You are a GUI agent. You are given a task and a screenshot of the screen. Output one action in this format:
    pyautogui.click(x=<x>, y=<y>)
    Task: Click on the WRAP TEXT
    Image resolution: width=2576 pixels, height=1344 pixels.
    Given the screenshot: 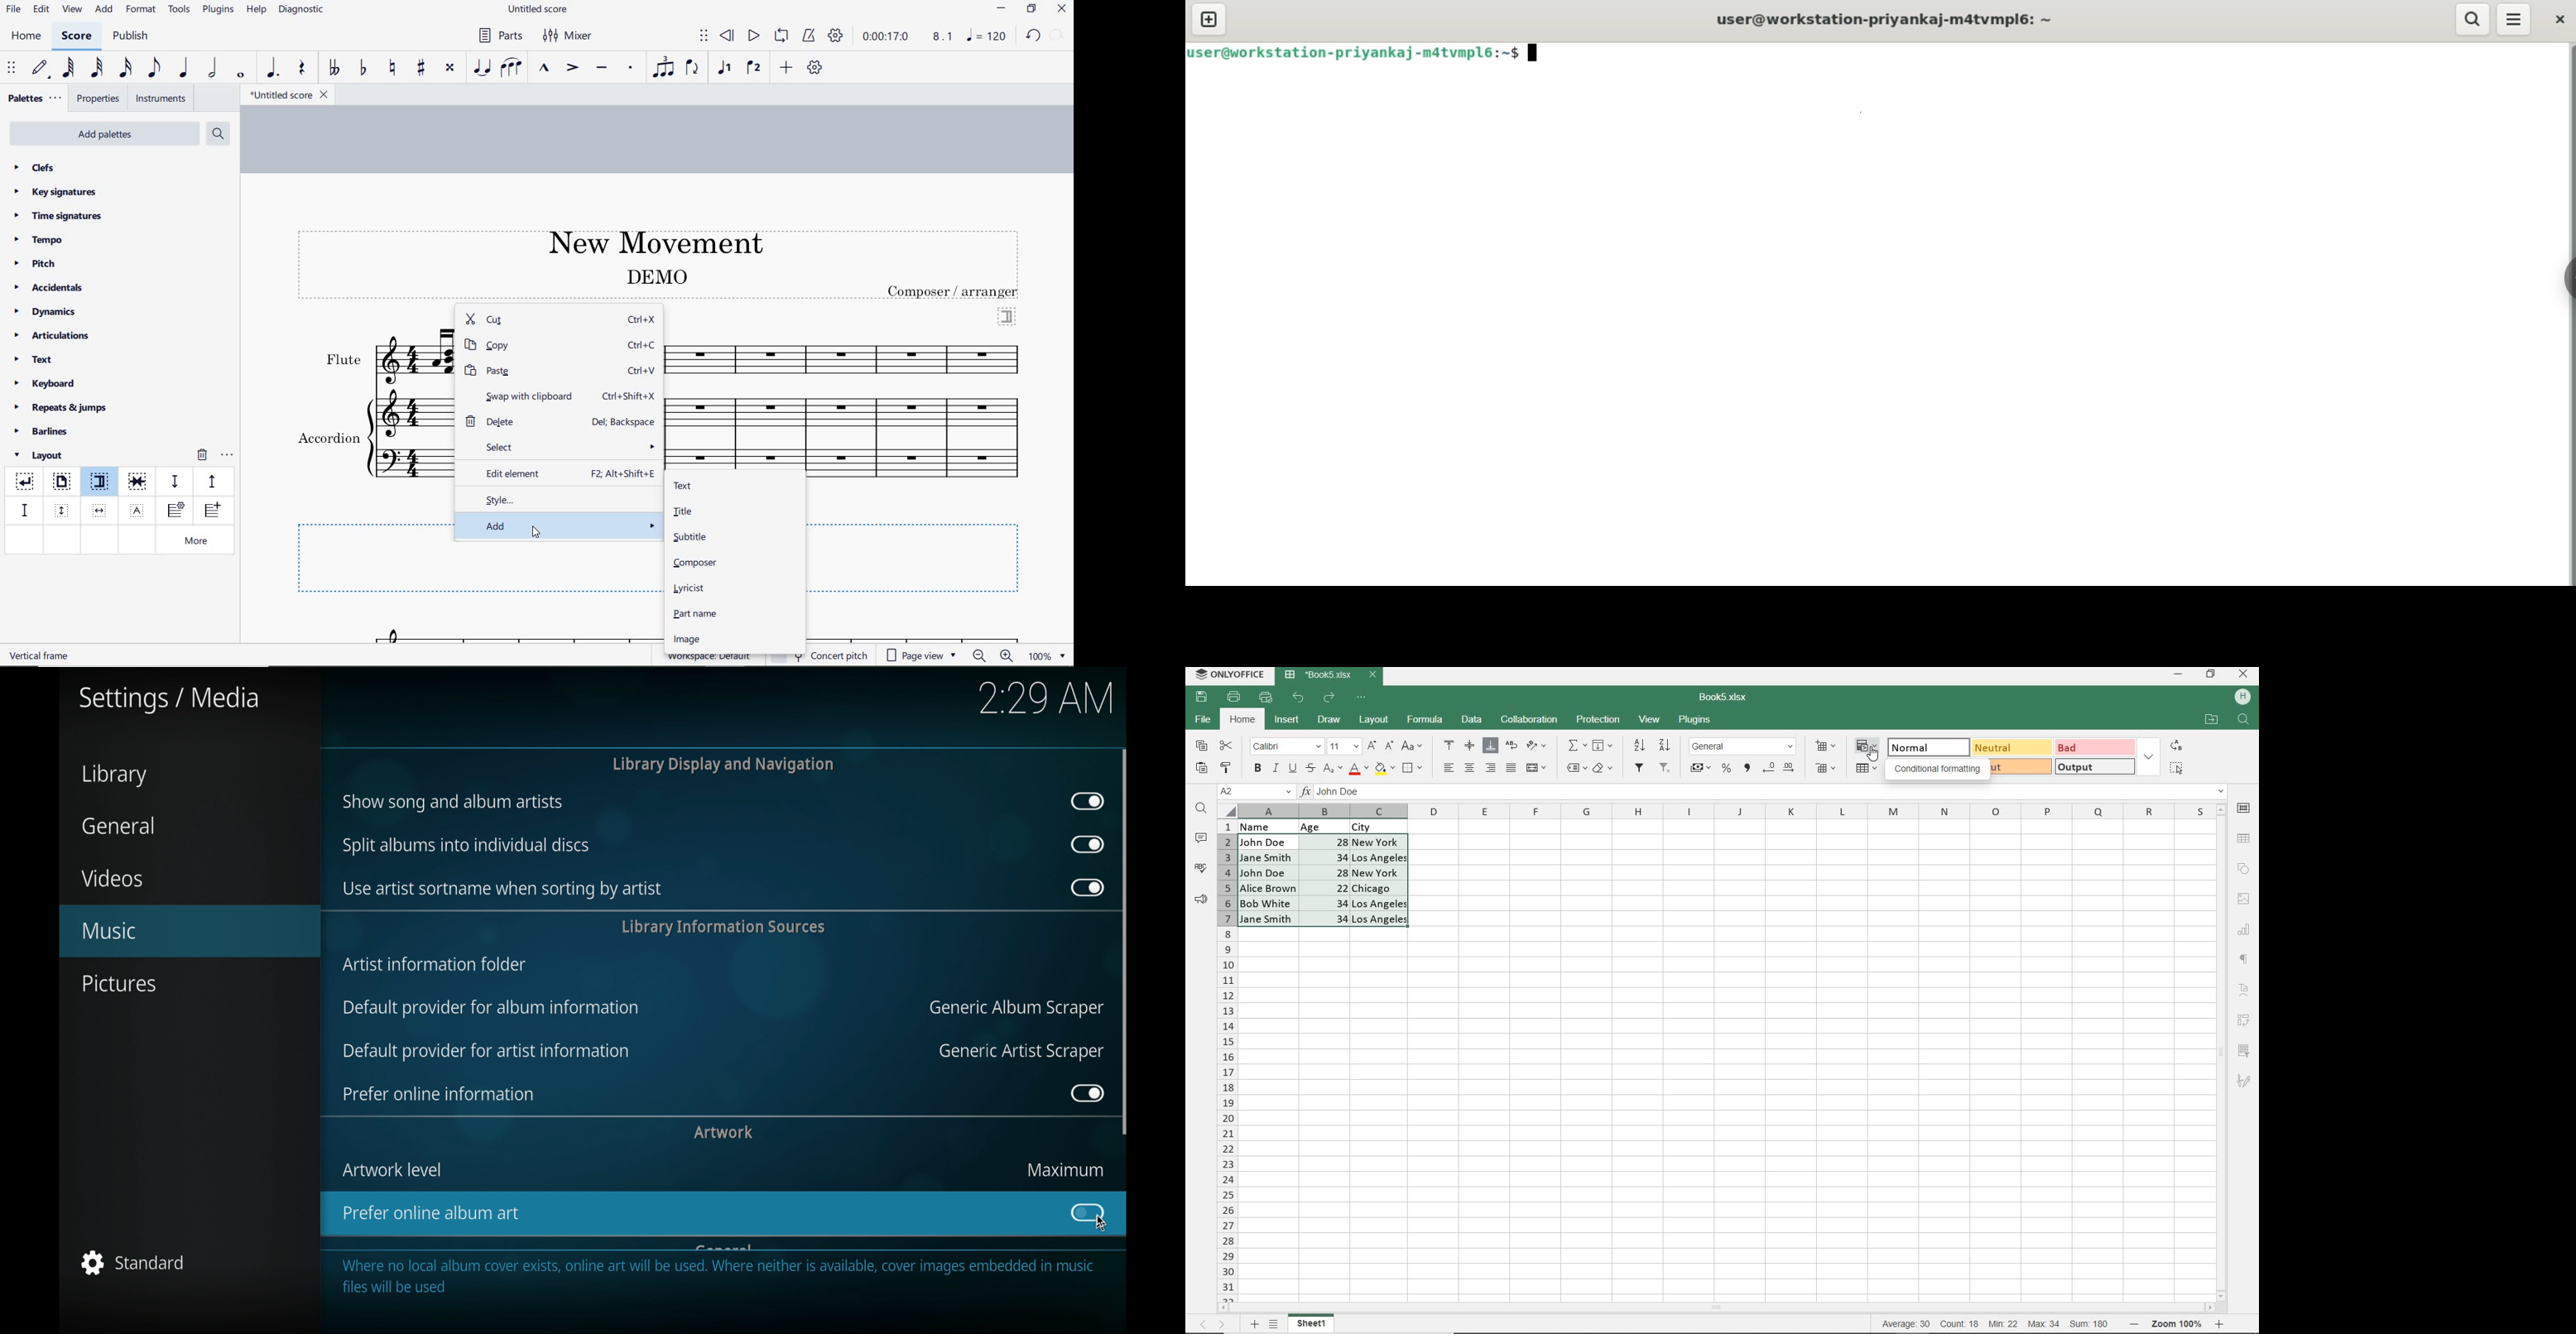 What is the action you would take?
    pyautogui.click(x=1512, y=747)
    